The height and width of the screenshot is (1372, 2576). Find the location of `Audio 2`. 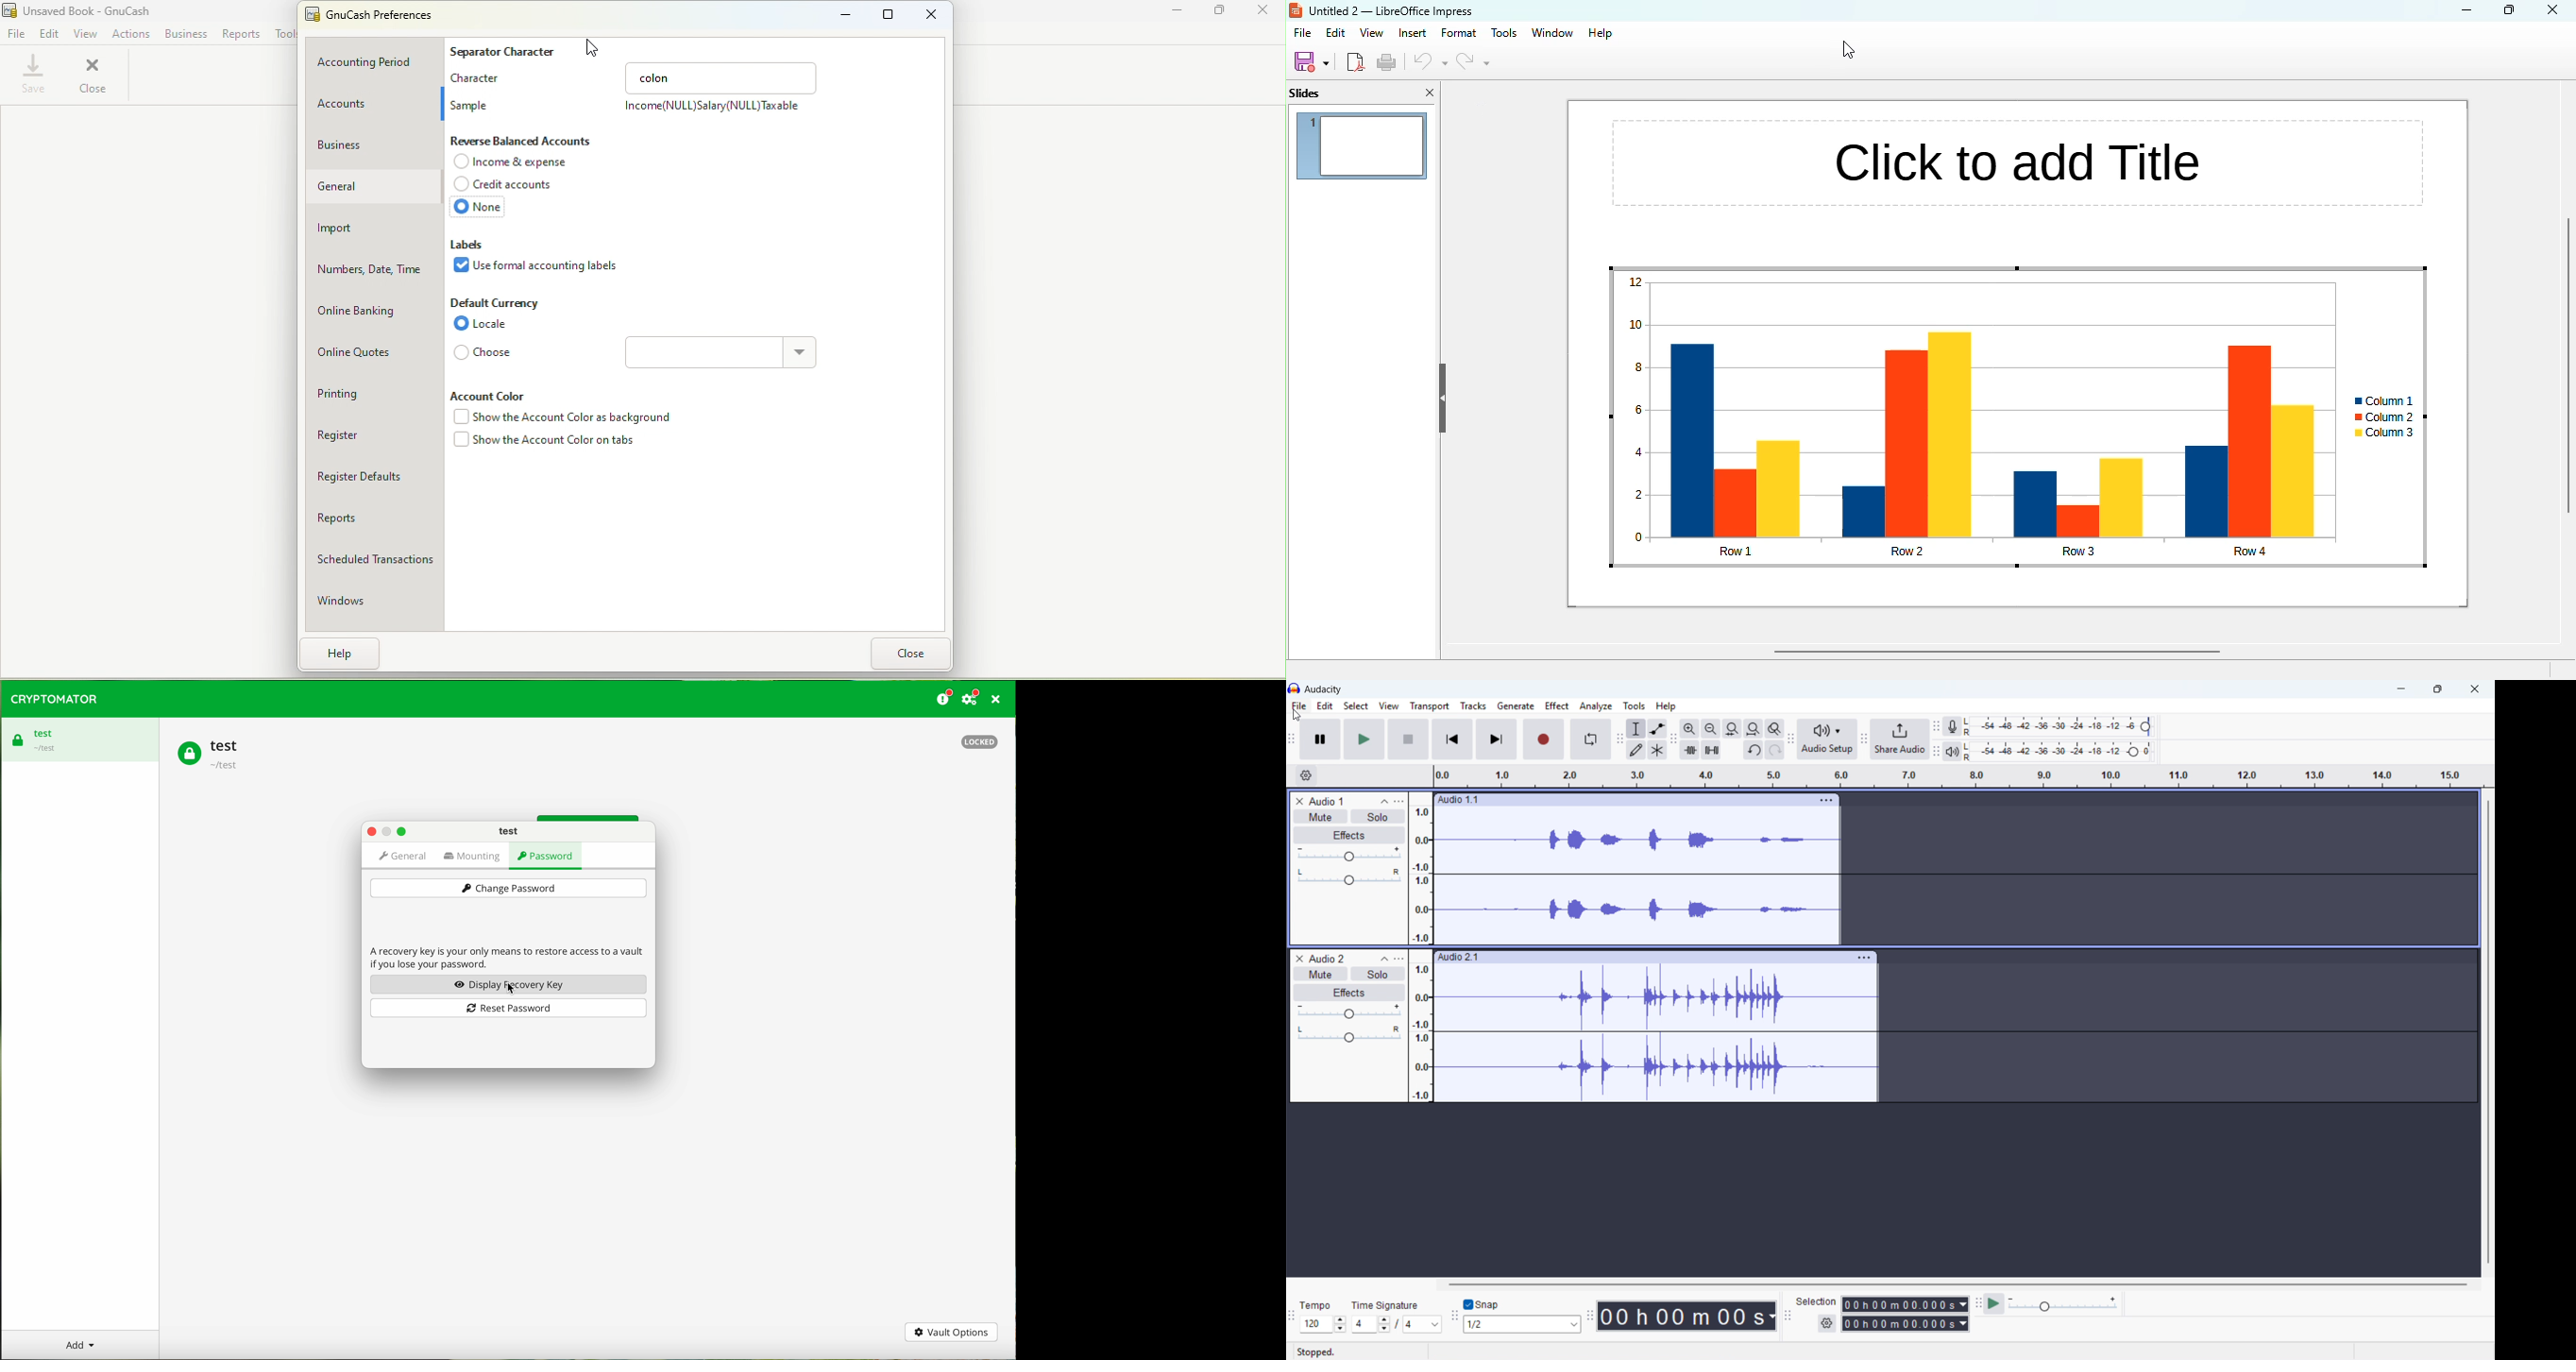

Audio 2 is located at coordinates (1326, 958).